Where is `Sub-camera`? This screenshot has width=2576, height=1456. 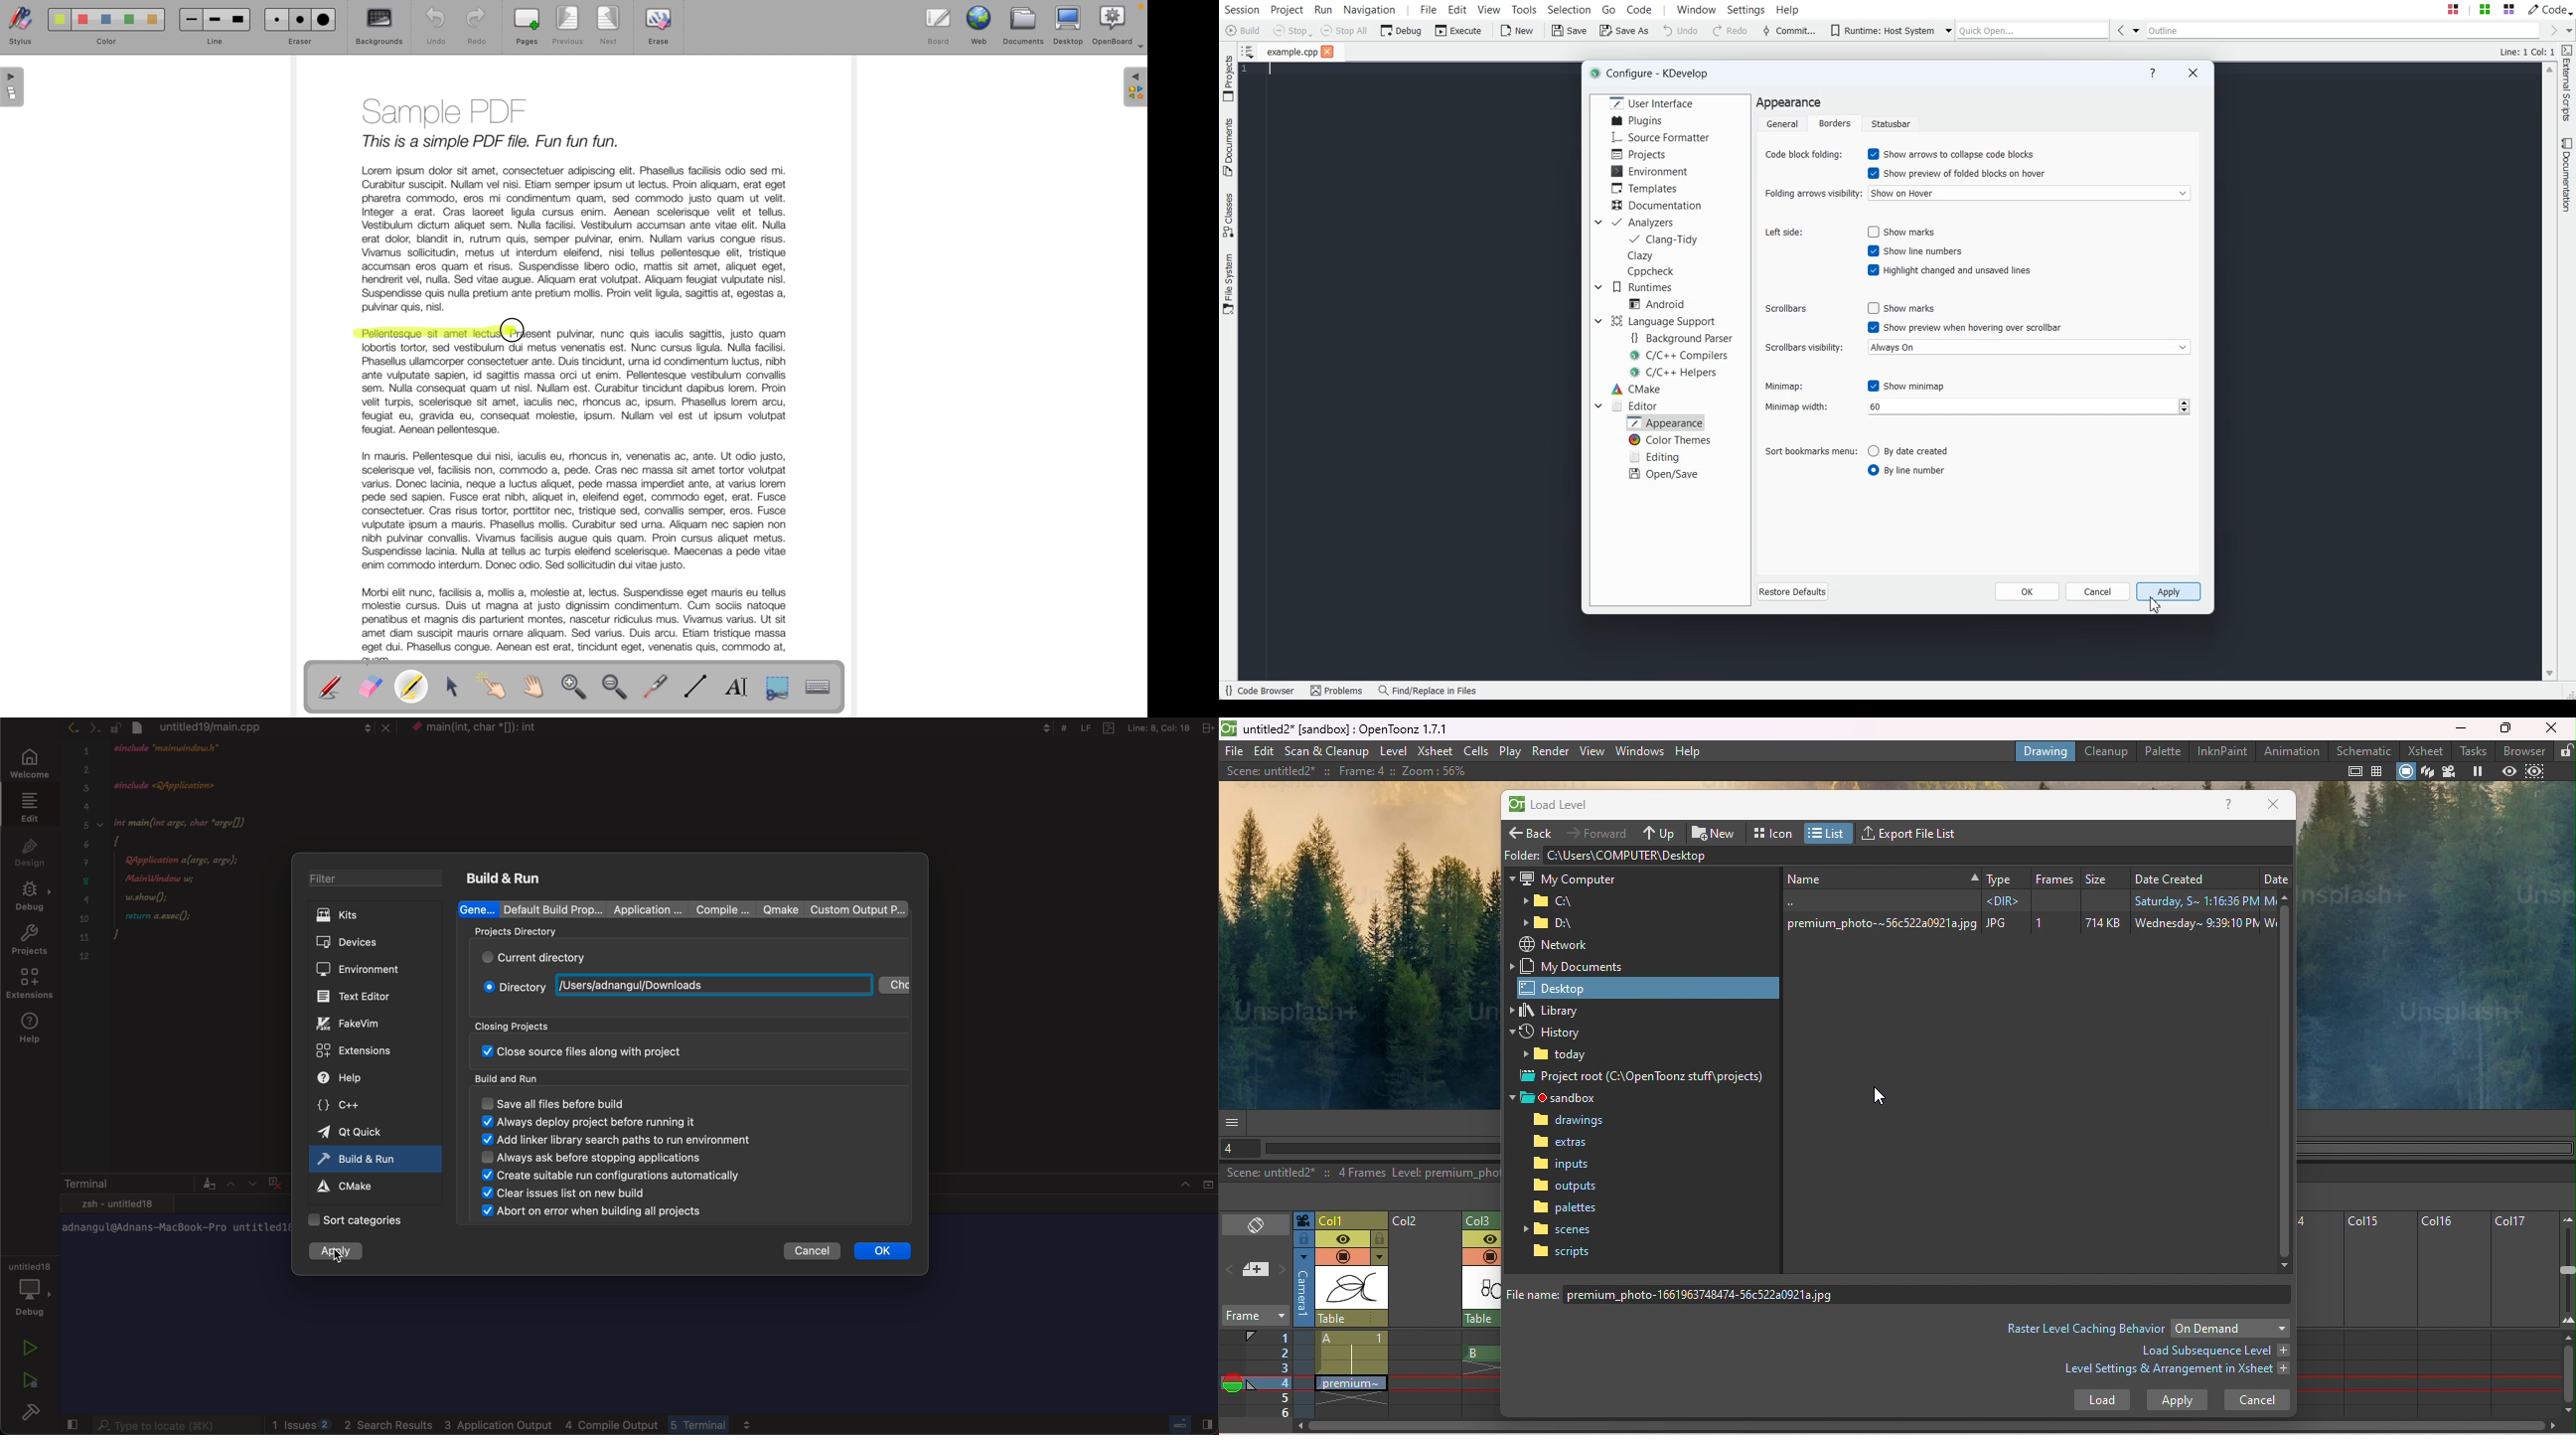 Sub-camera is located at coordinates (2537, 772).